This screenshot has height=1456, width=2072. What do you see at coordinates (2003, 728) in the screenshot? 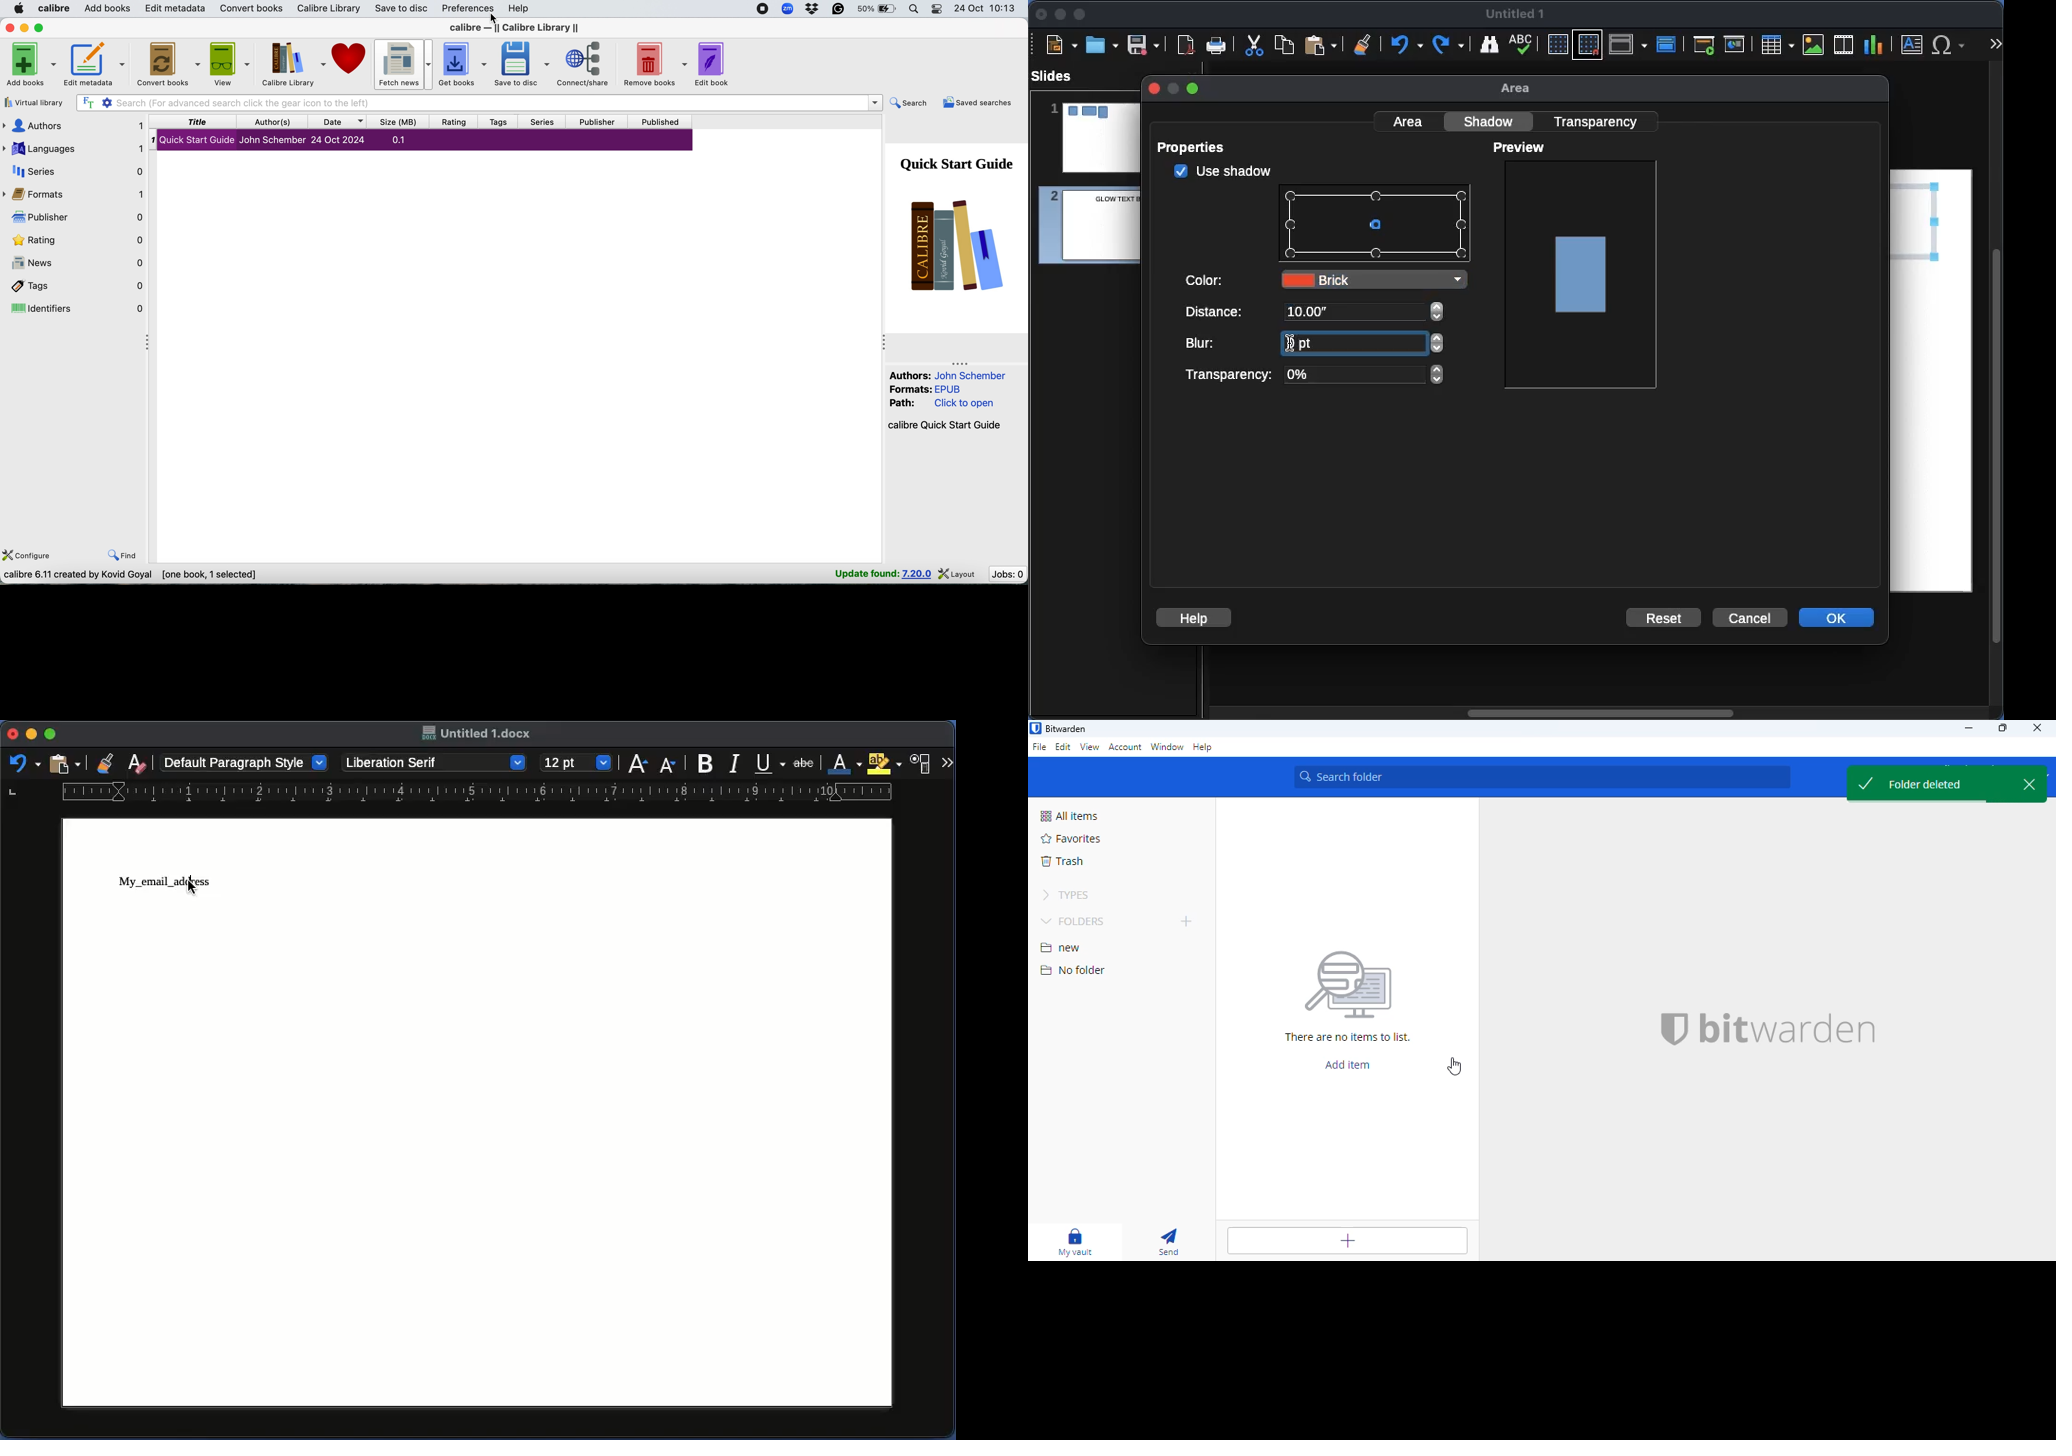
I see `maximize` at bounding box center [2003, 728].